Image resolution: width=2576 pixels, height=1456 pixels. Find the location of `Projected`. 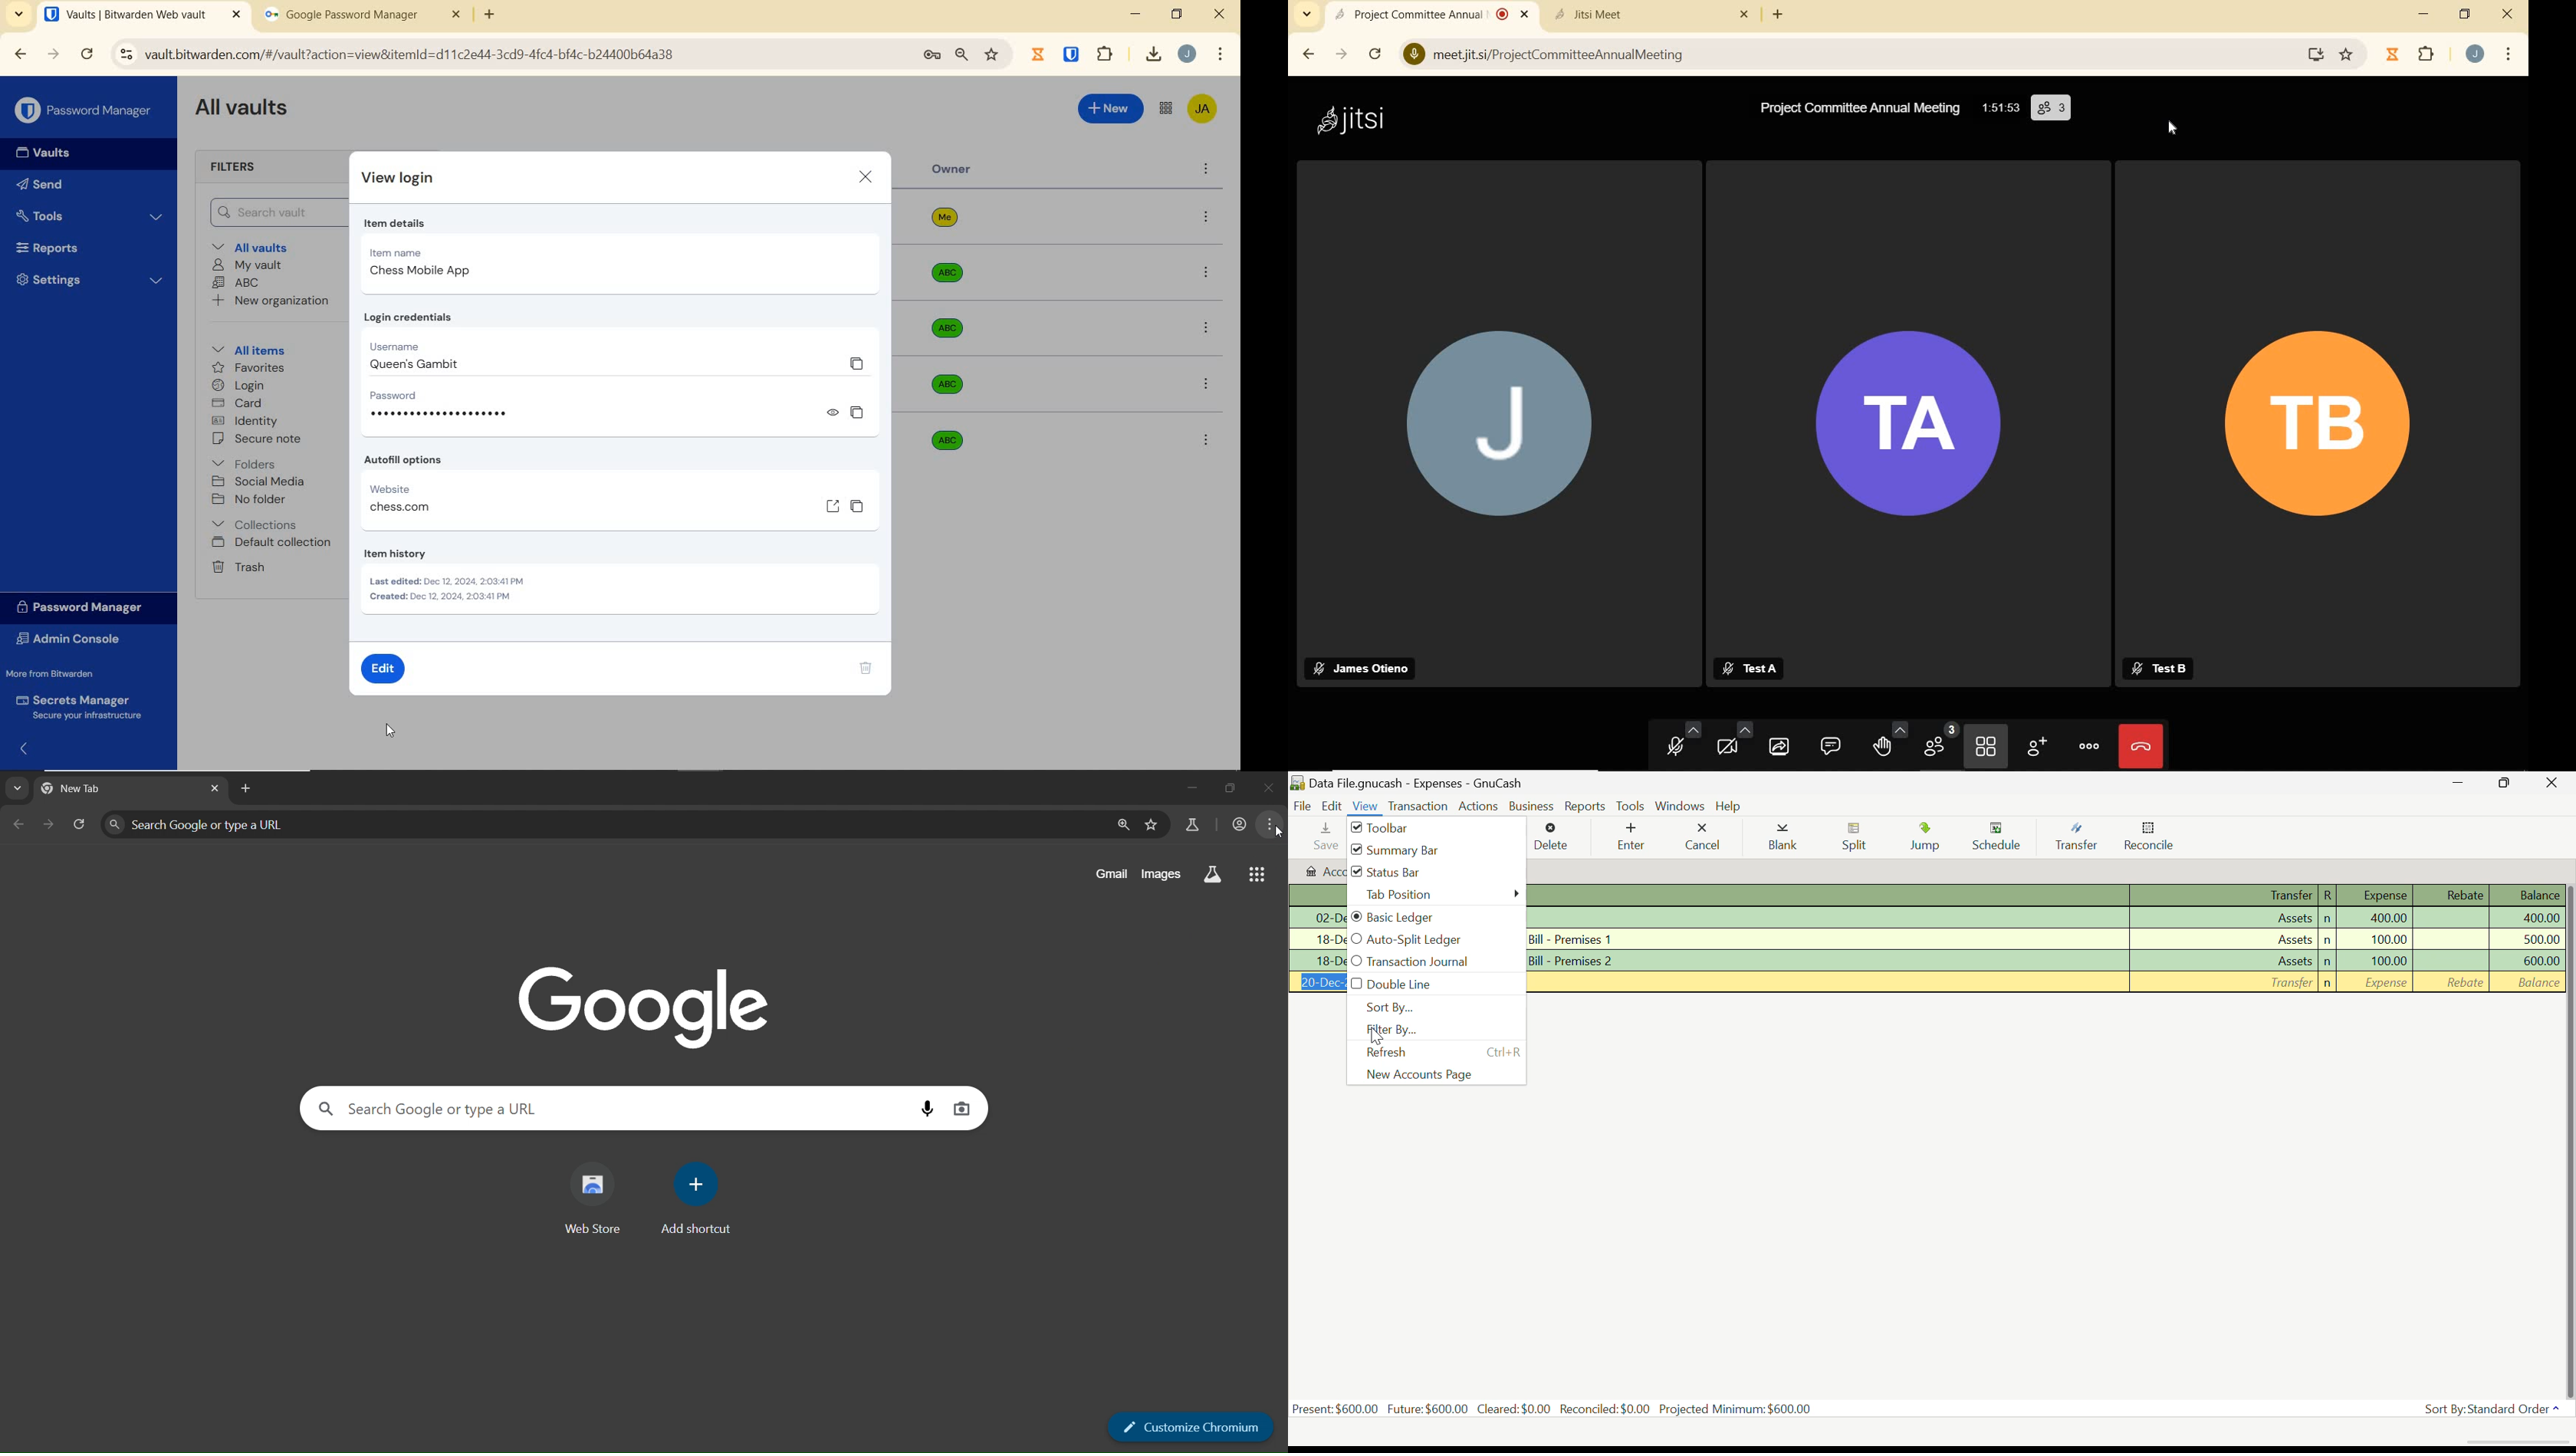

Projected is located at coordinates (1735, 1409).